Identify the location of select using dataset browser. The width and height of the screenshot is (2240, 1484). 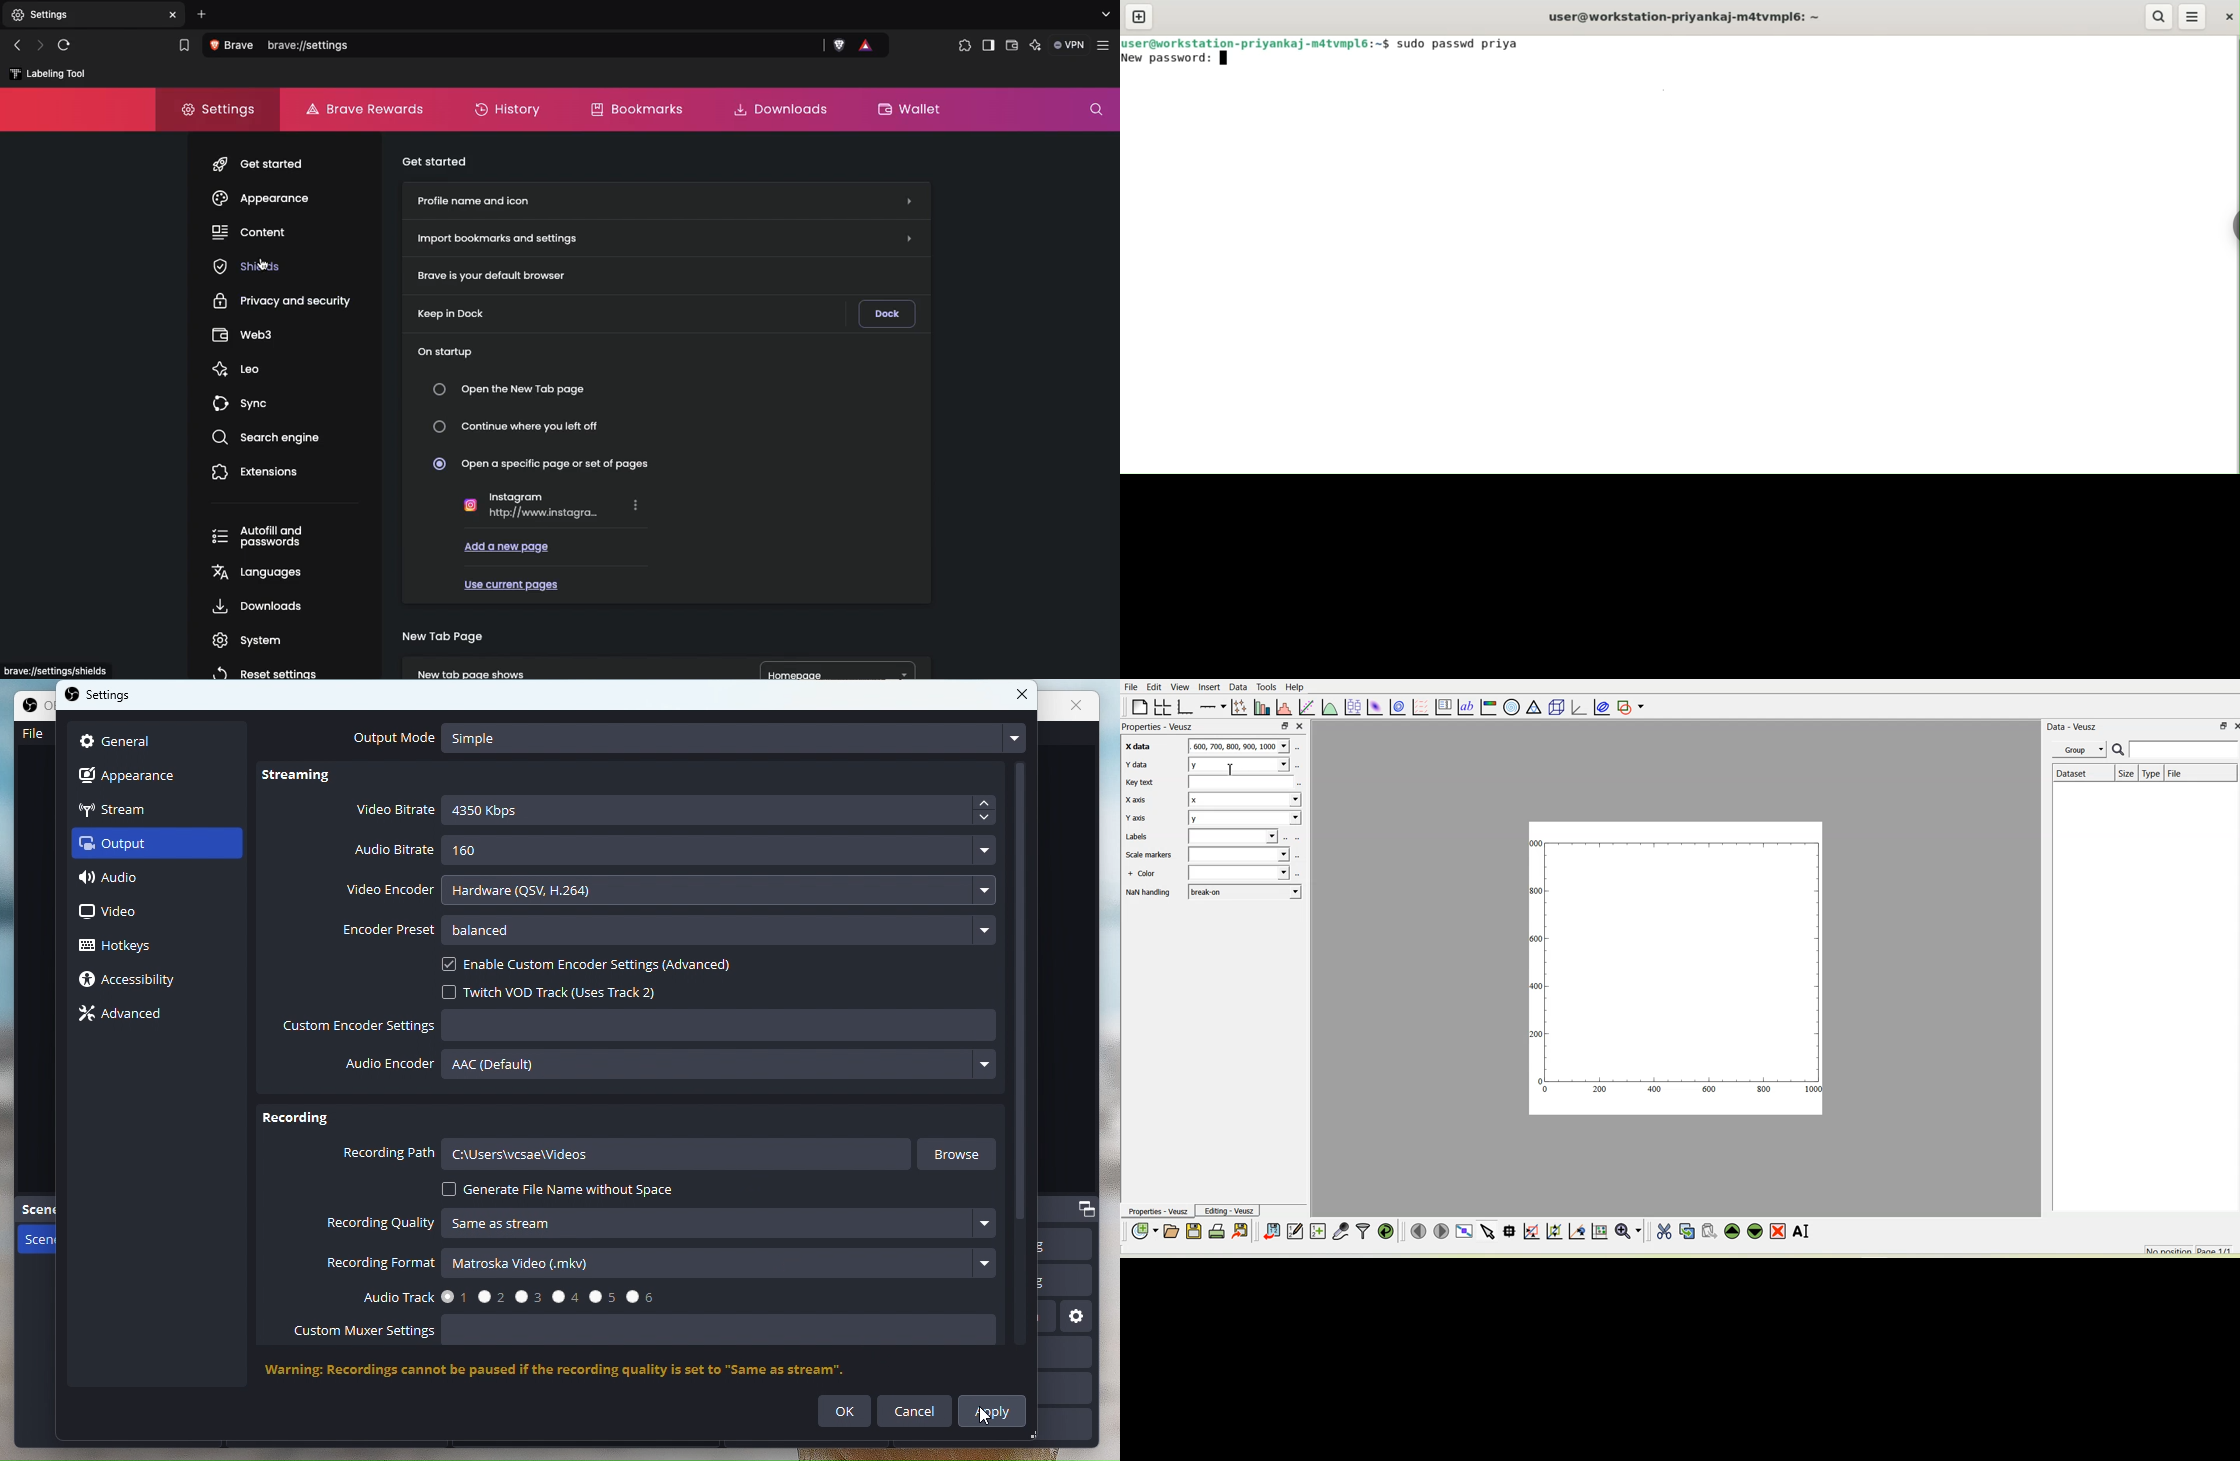
(1287, 838).